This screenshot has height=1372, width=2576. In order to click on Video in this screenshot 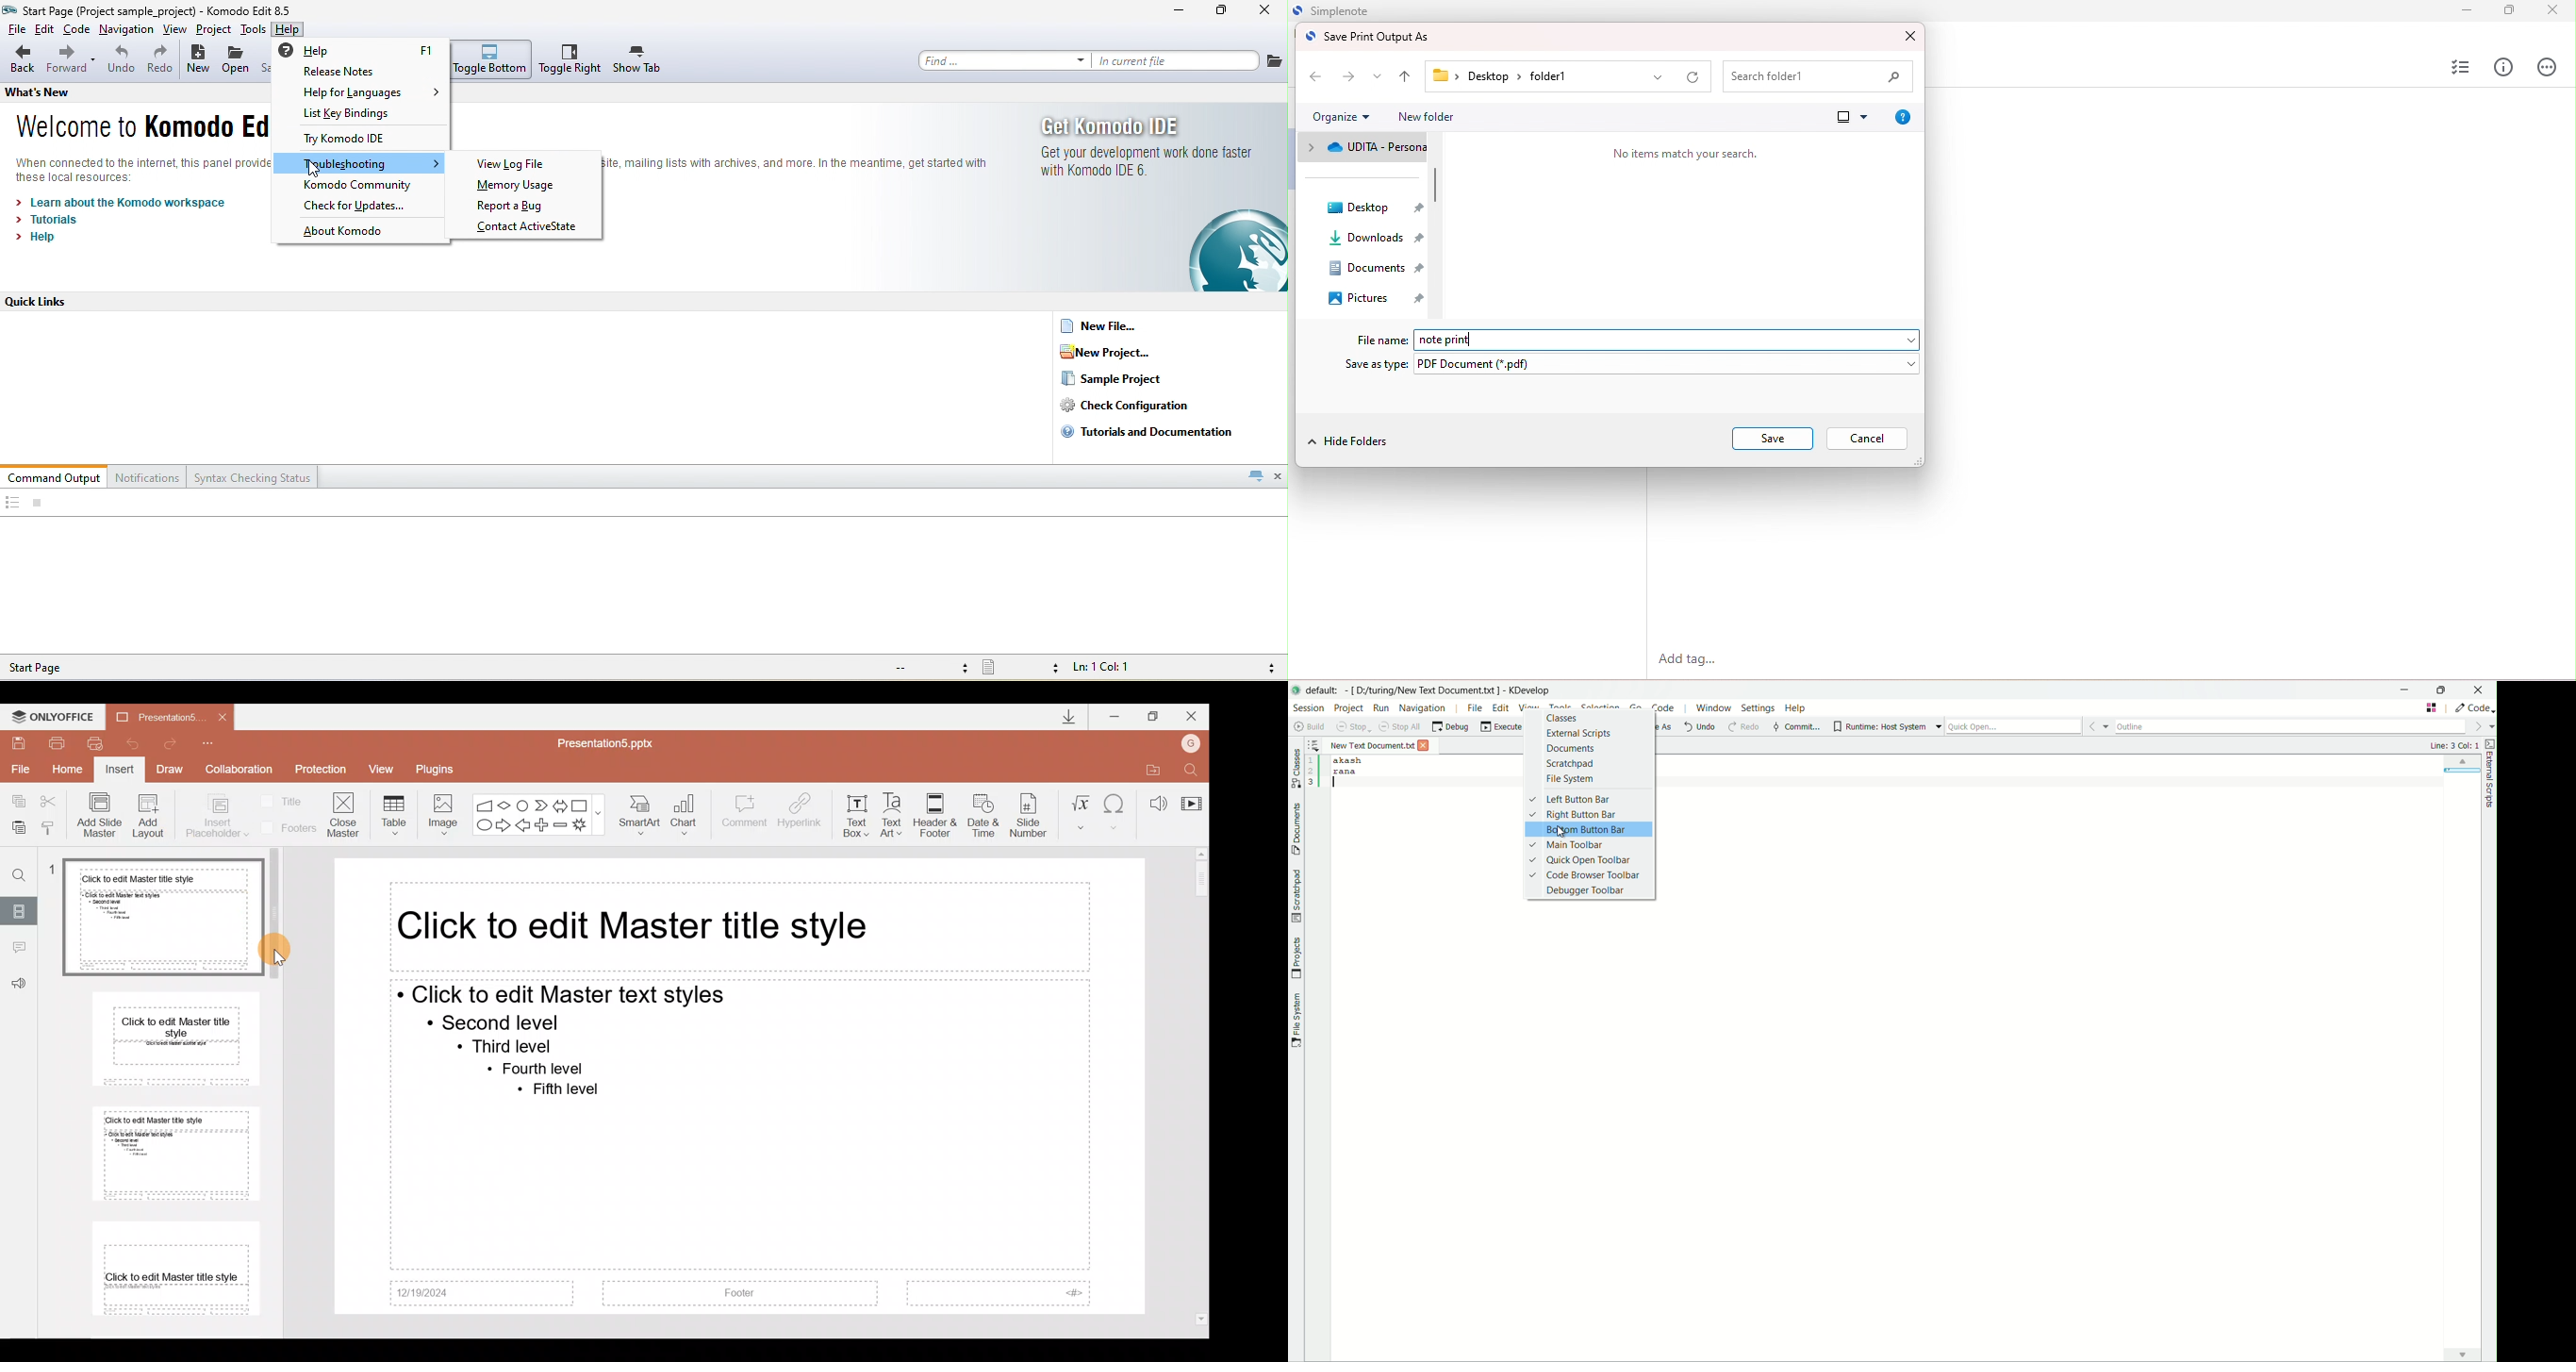, I will do `click(1191, 798)`.